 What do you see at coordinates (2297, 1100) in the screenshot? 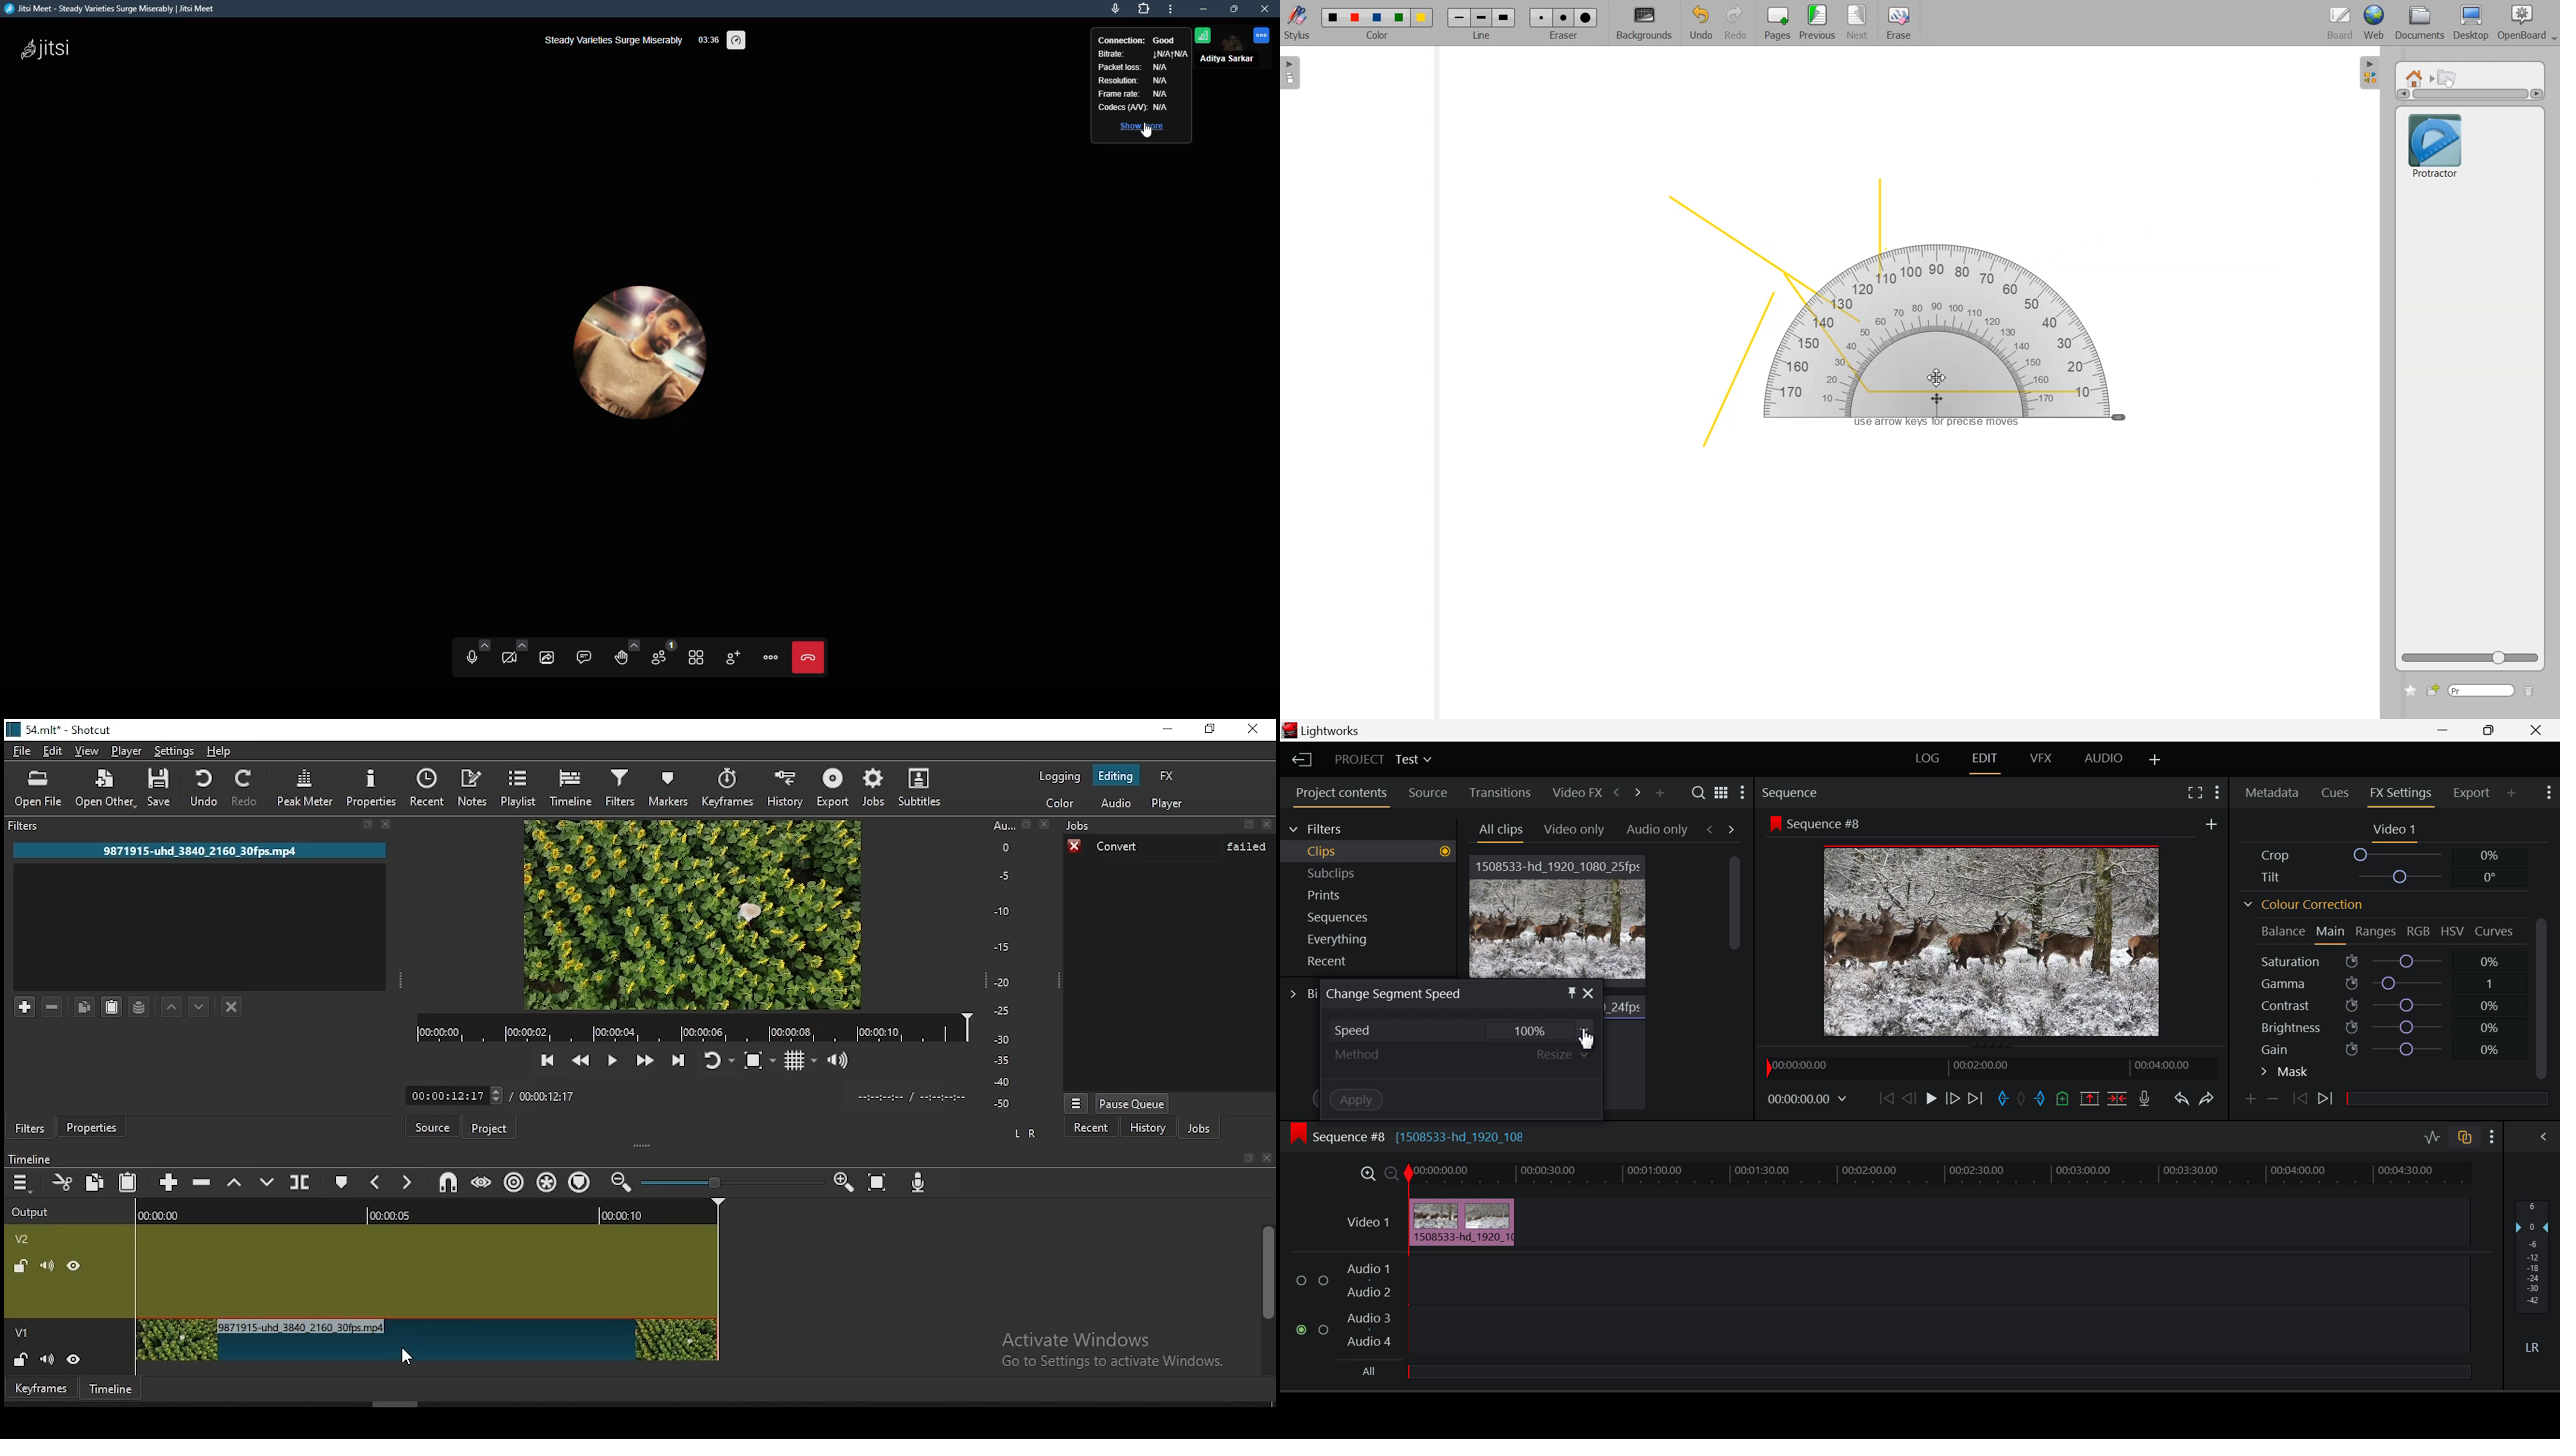
I see `Previous keyframe` at bounding box center [2297, 1100].